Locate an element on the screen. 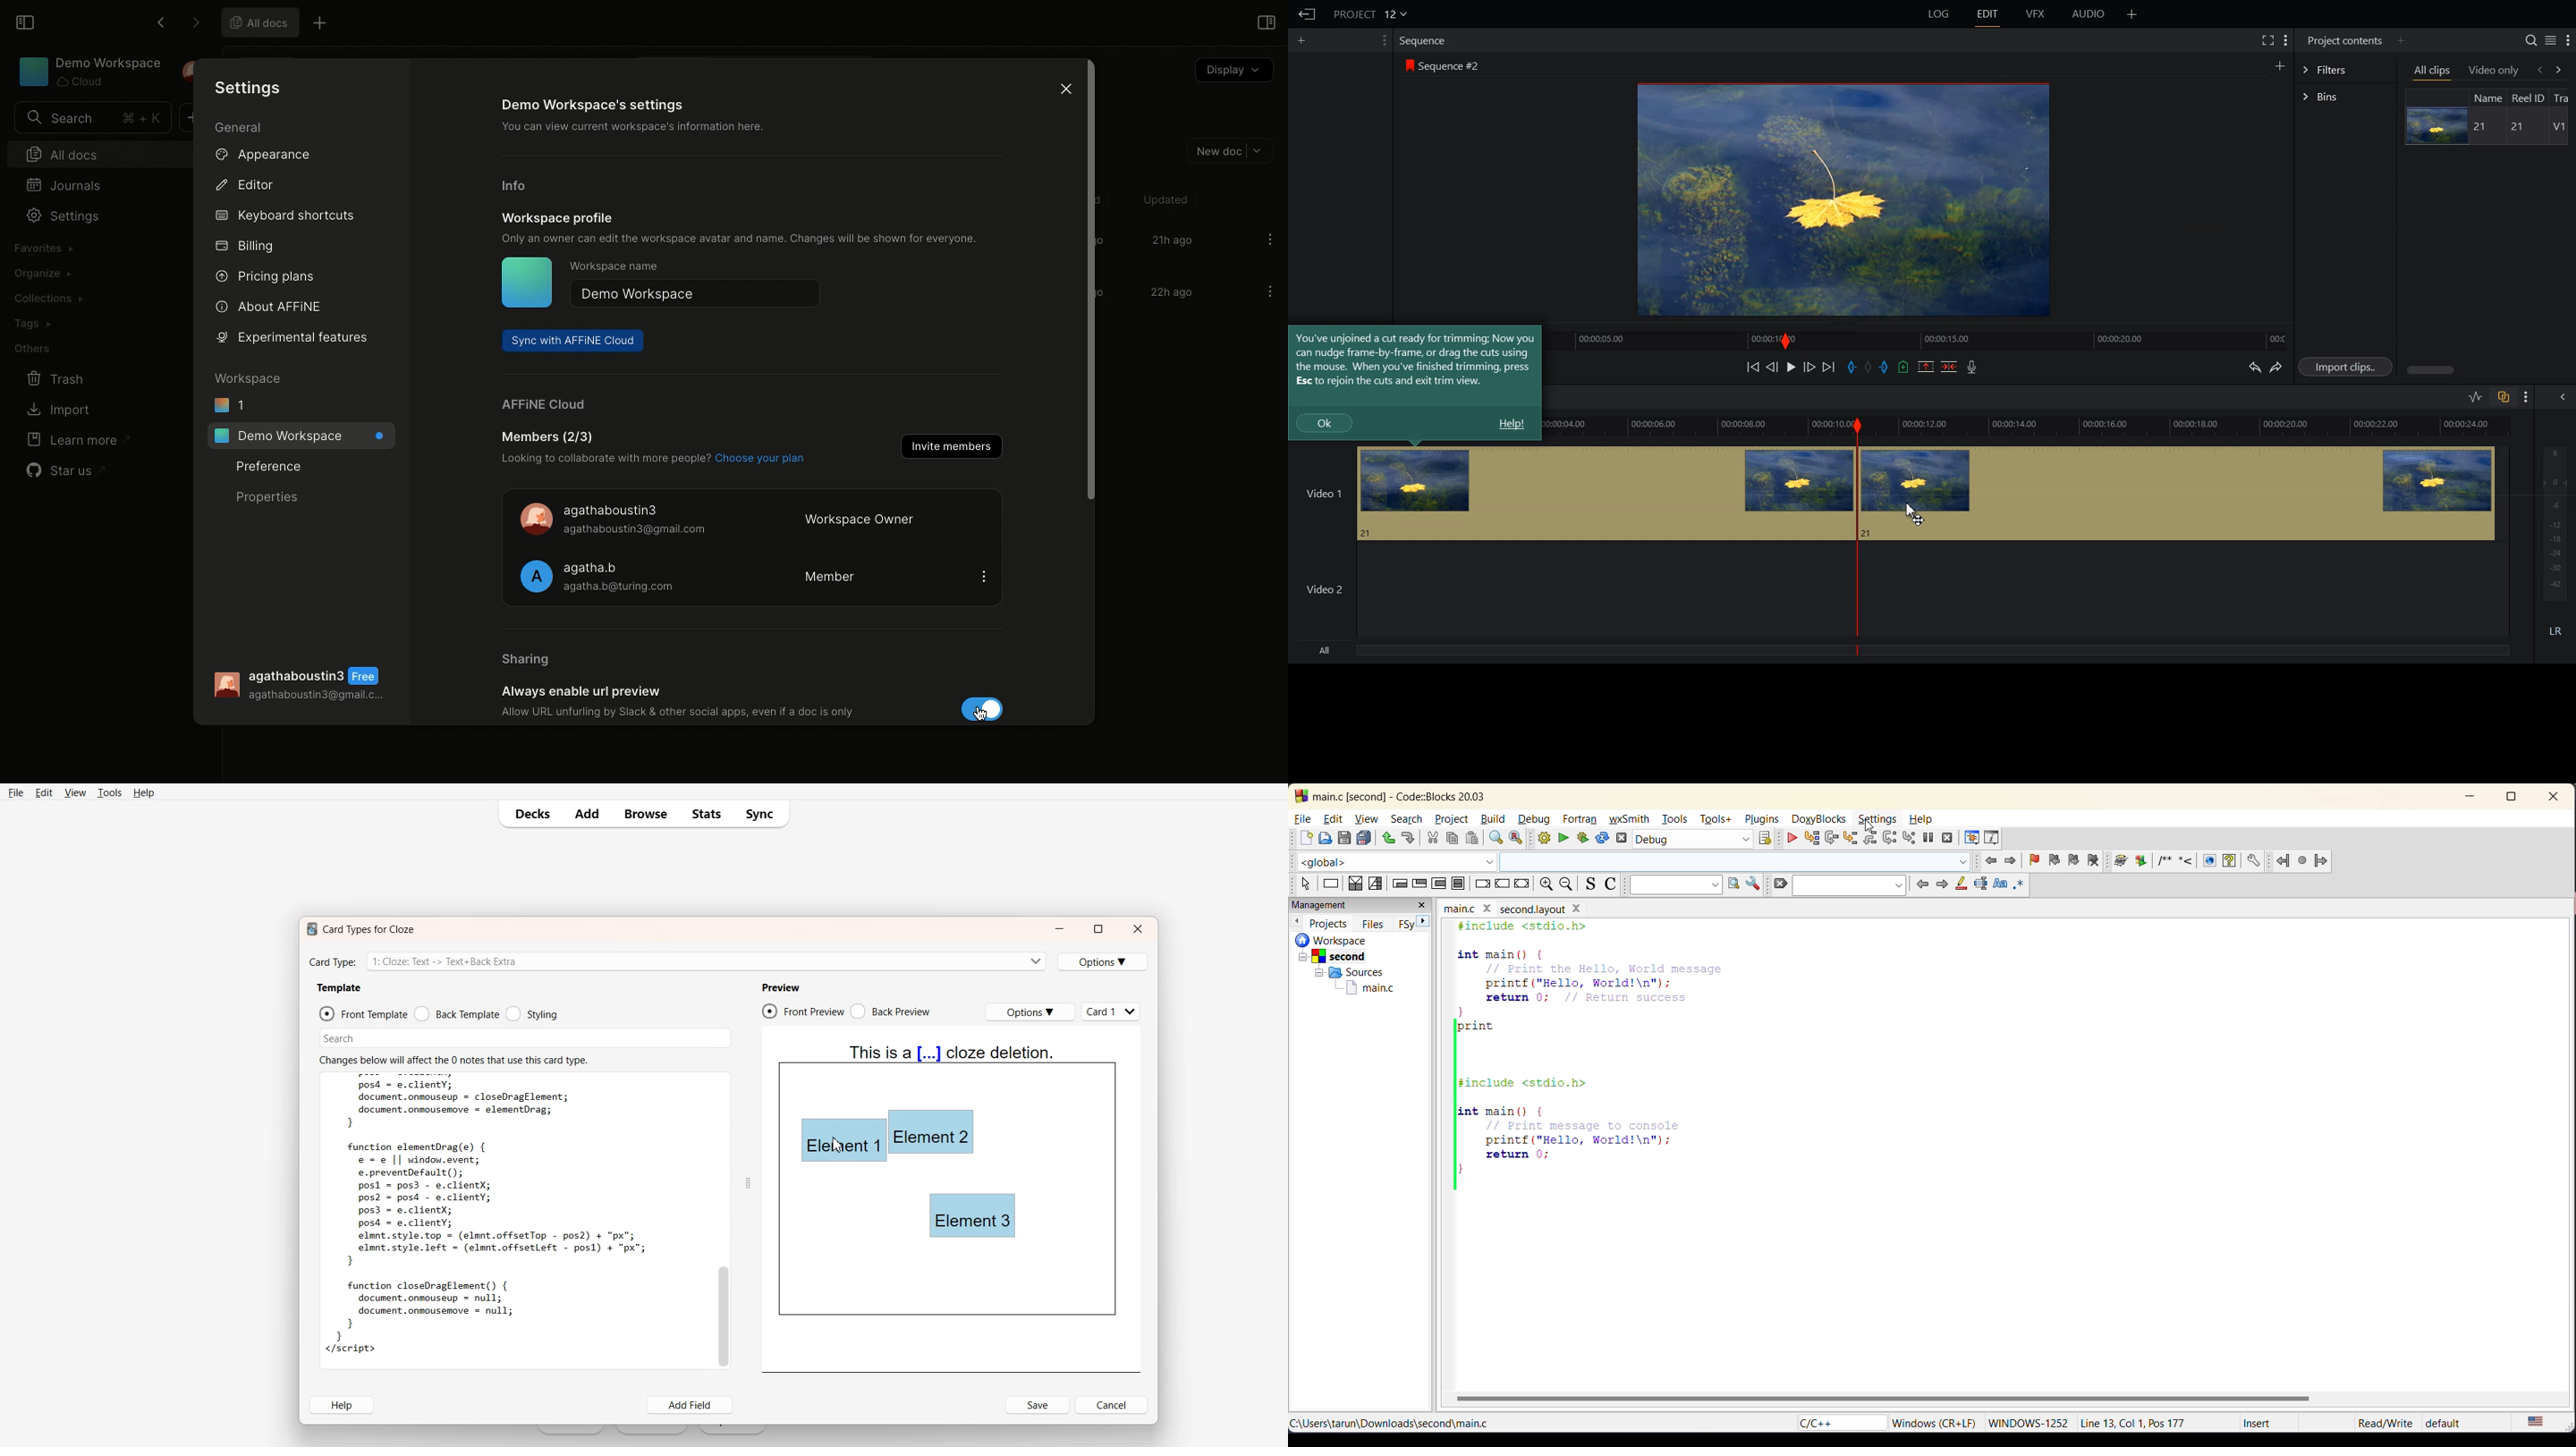  workspace is located at coordinates (1351, 940).